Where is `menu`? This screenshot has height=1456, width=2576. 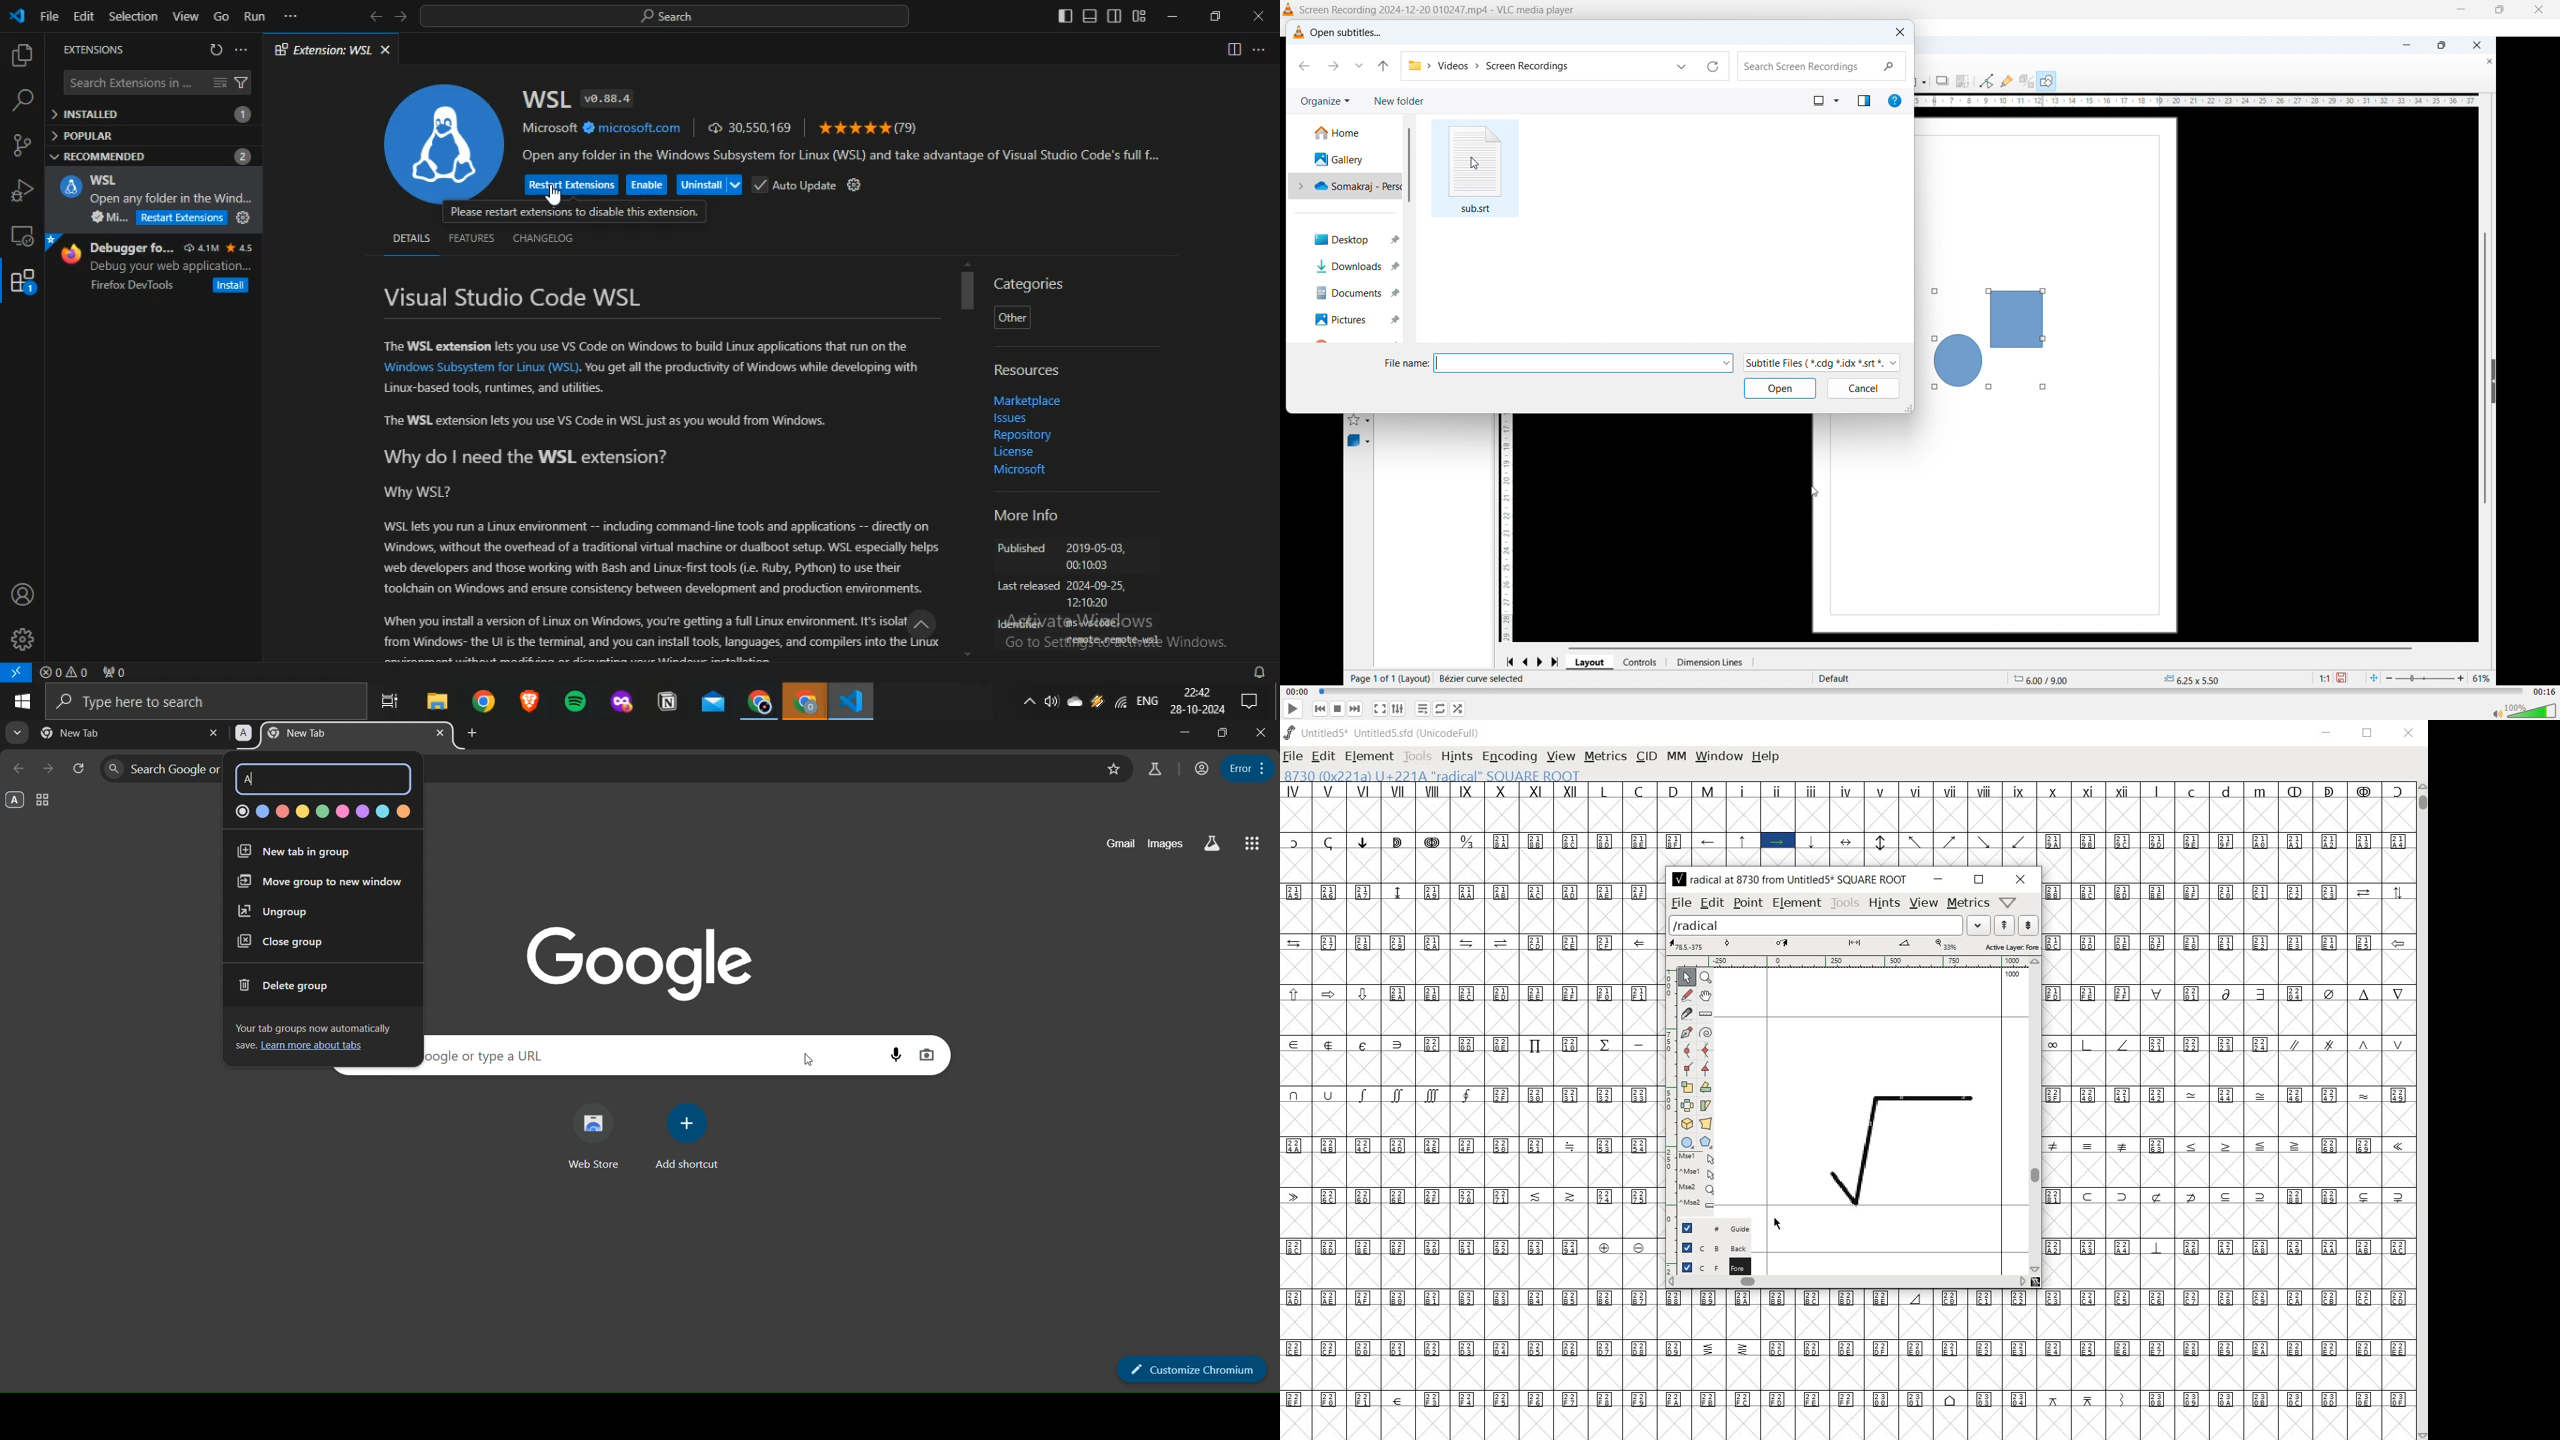 menu is located at coordinates (1245, 768).